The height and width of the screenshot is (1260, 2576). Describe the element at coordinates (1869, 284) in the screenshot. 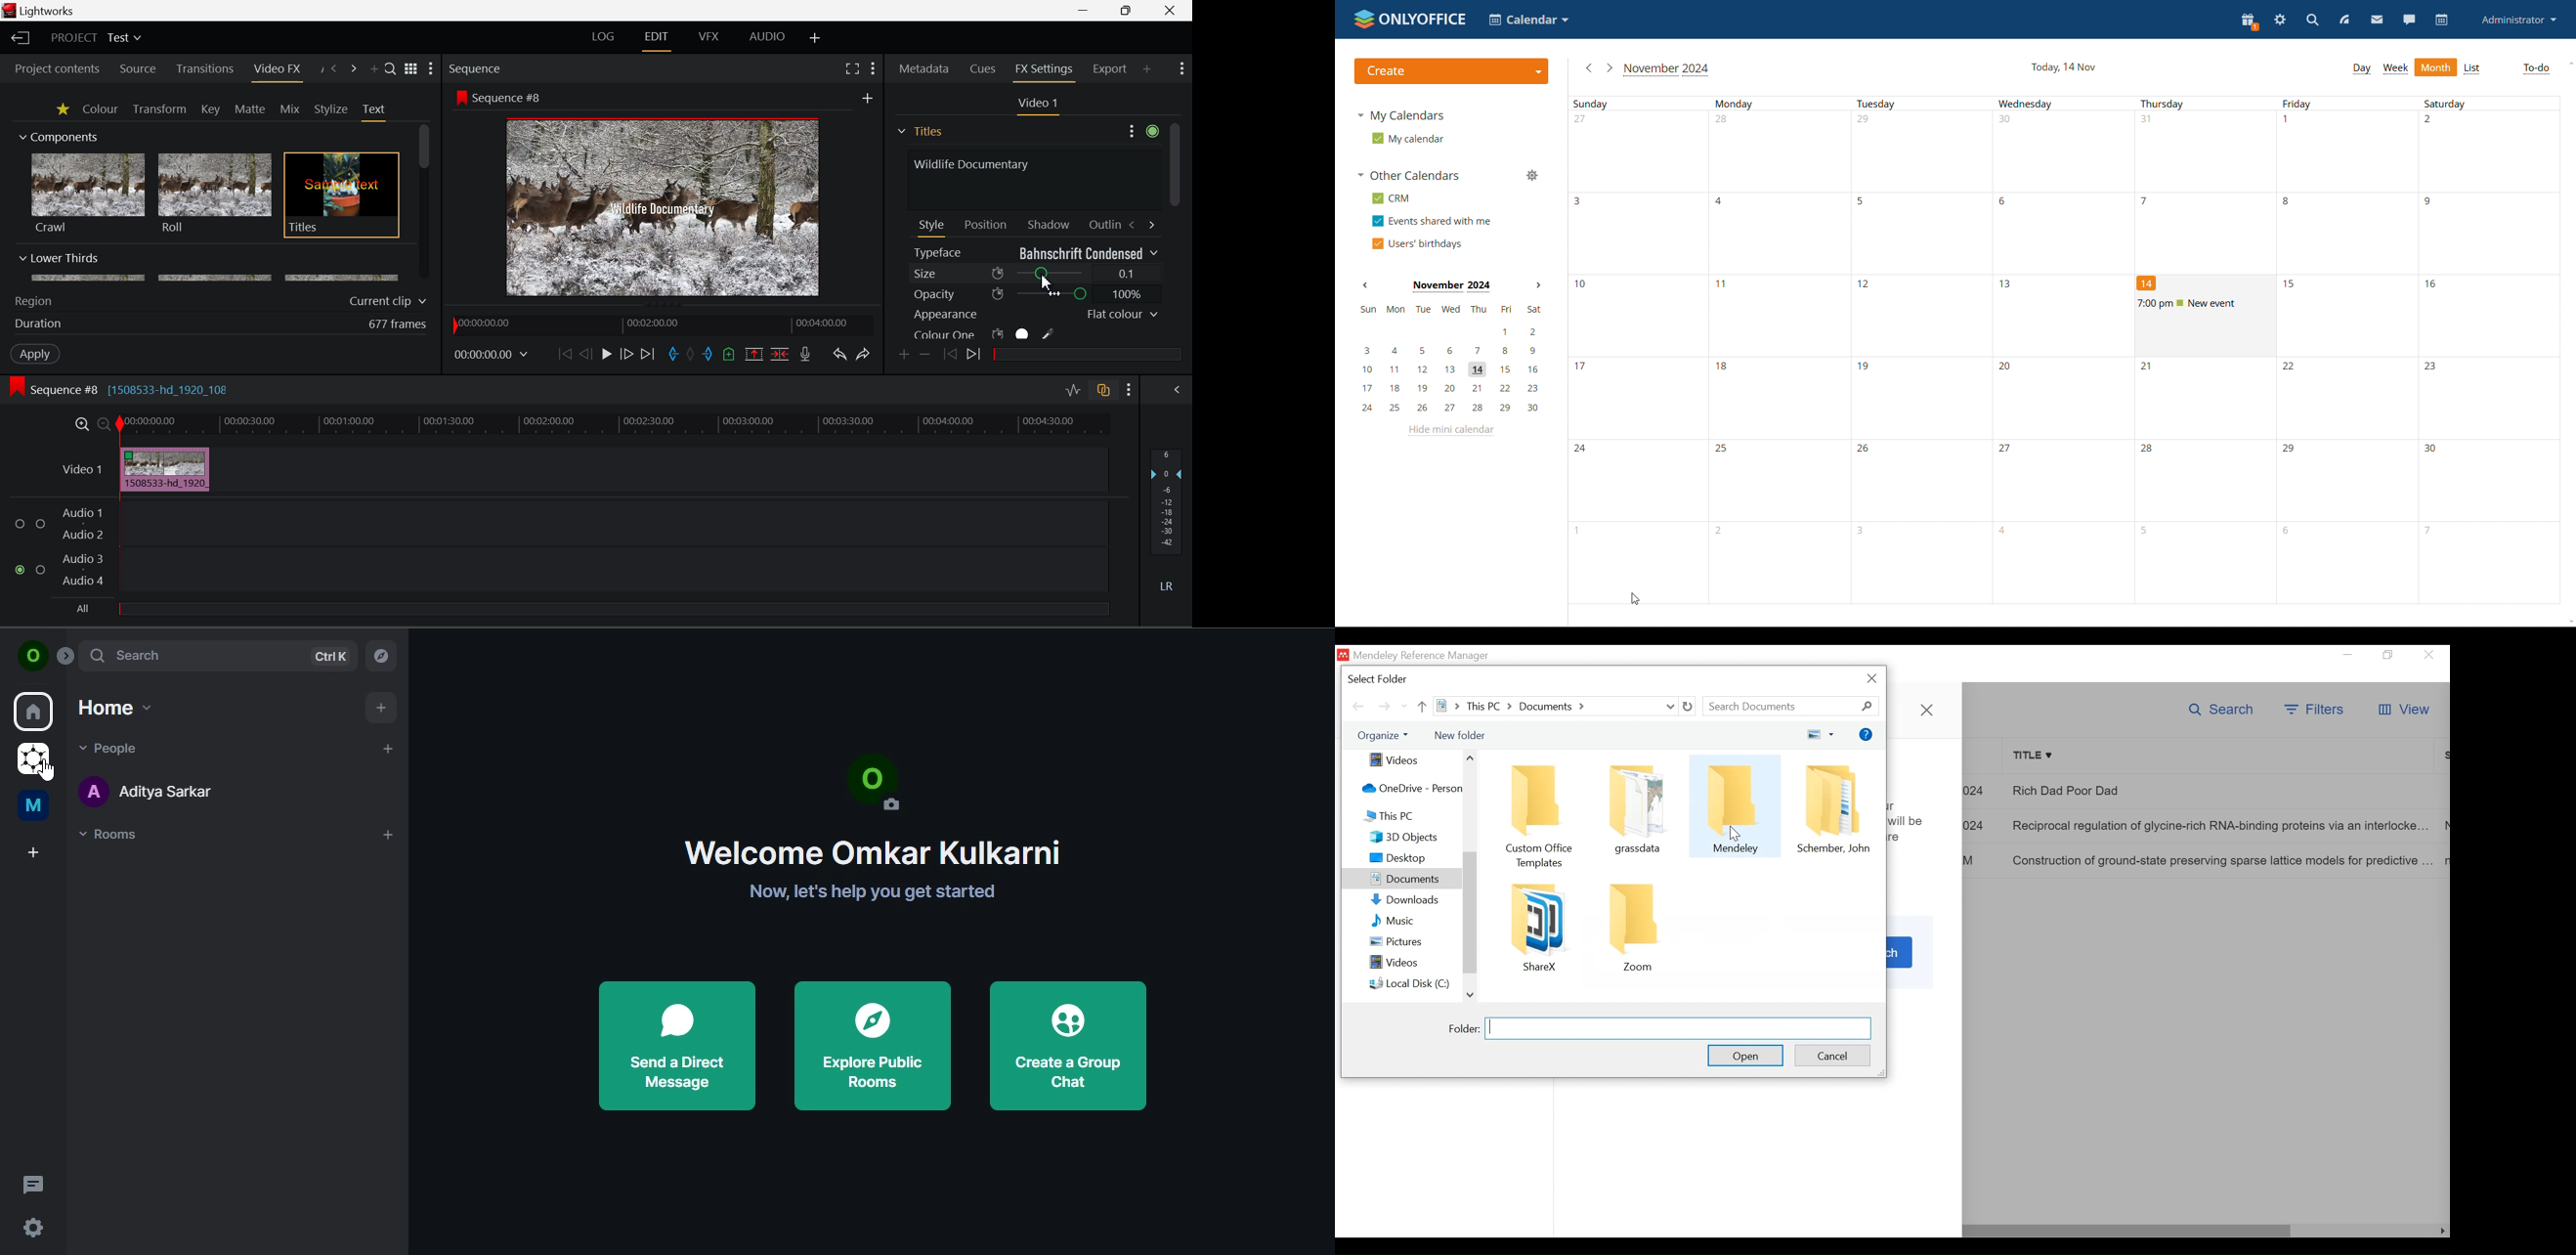

I see `number` at that location.